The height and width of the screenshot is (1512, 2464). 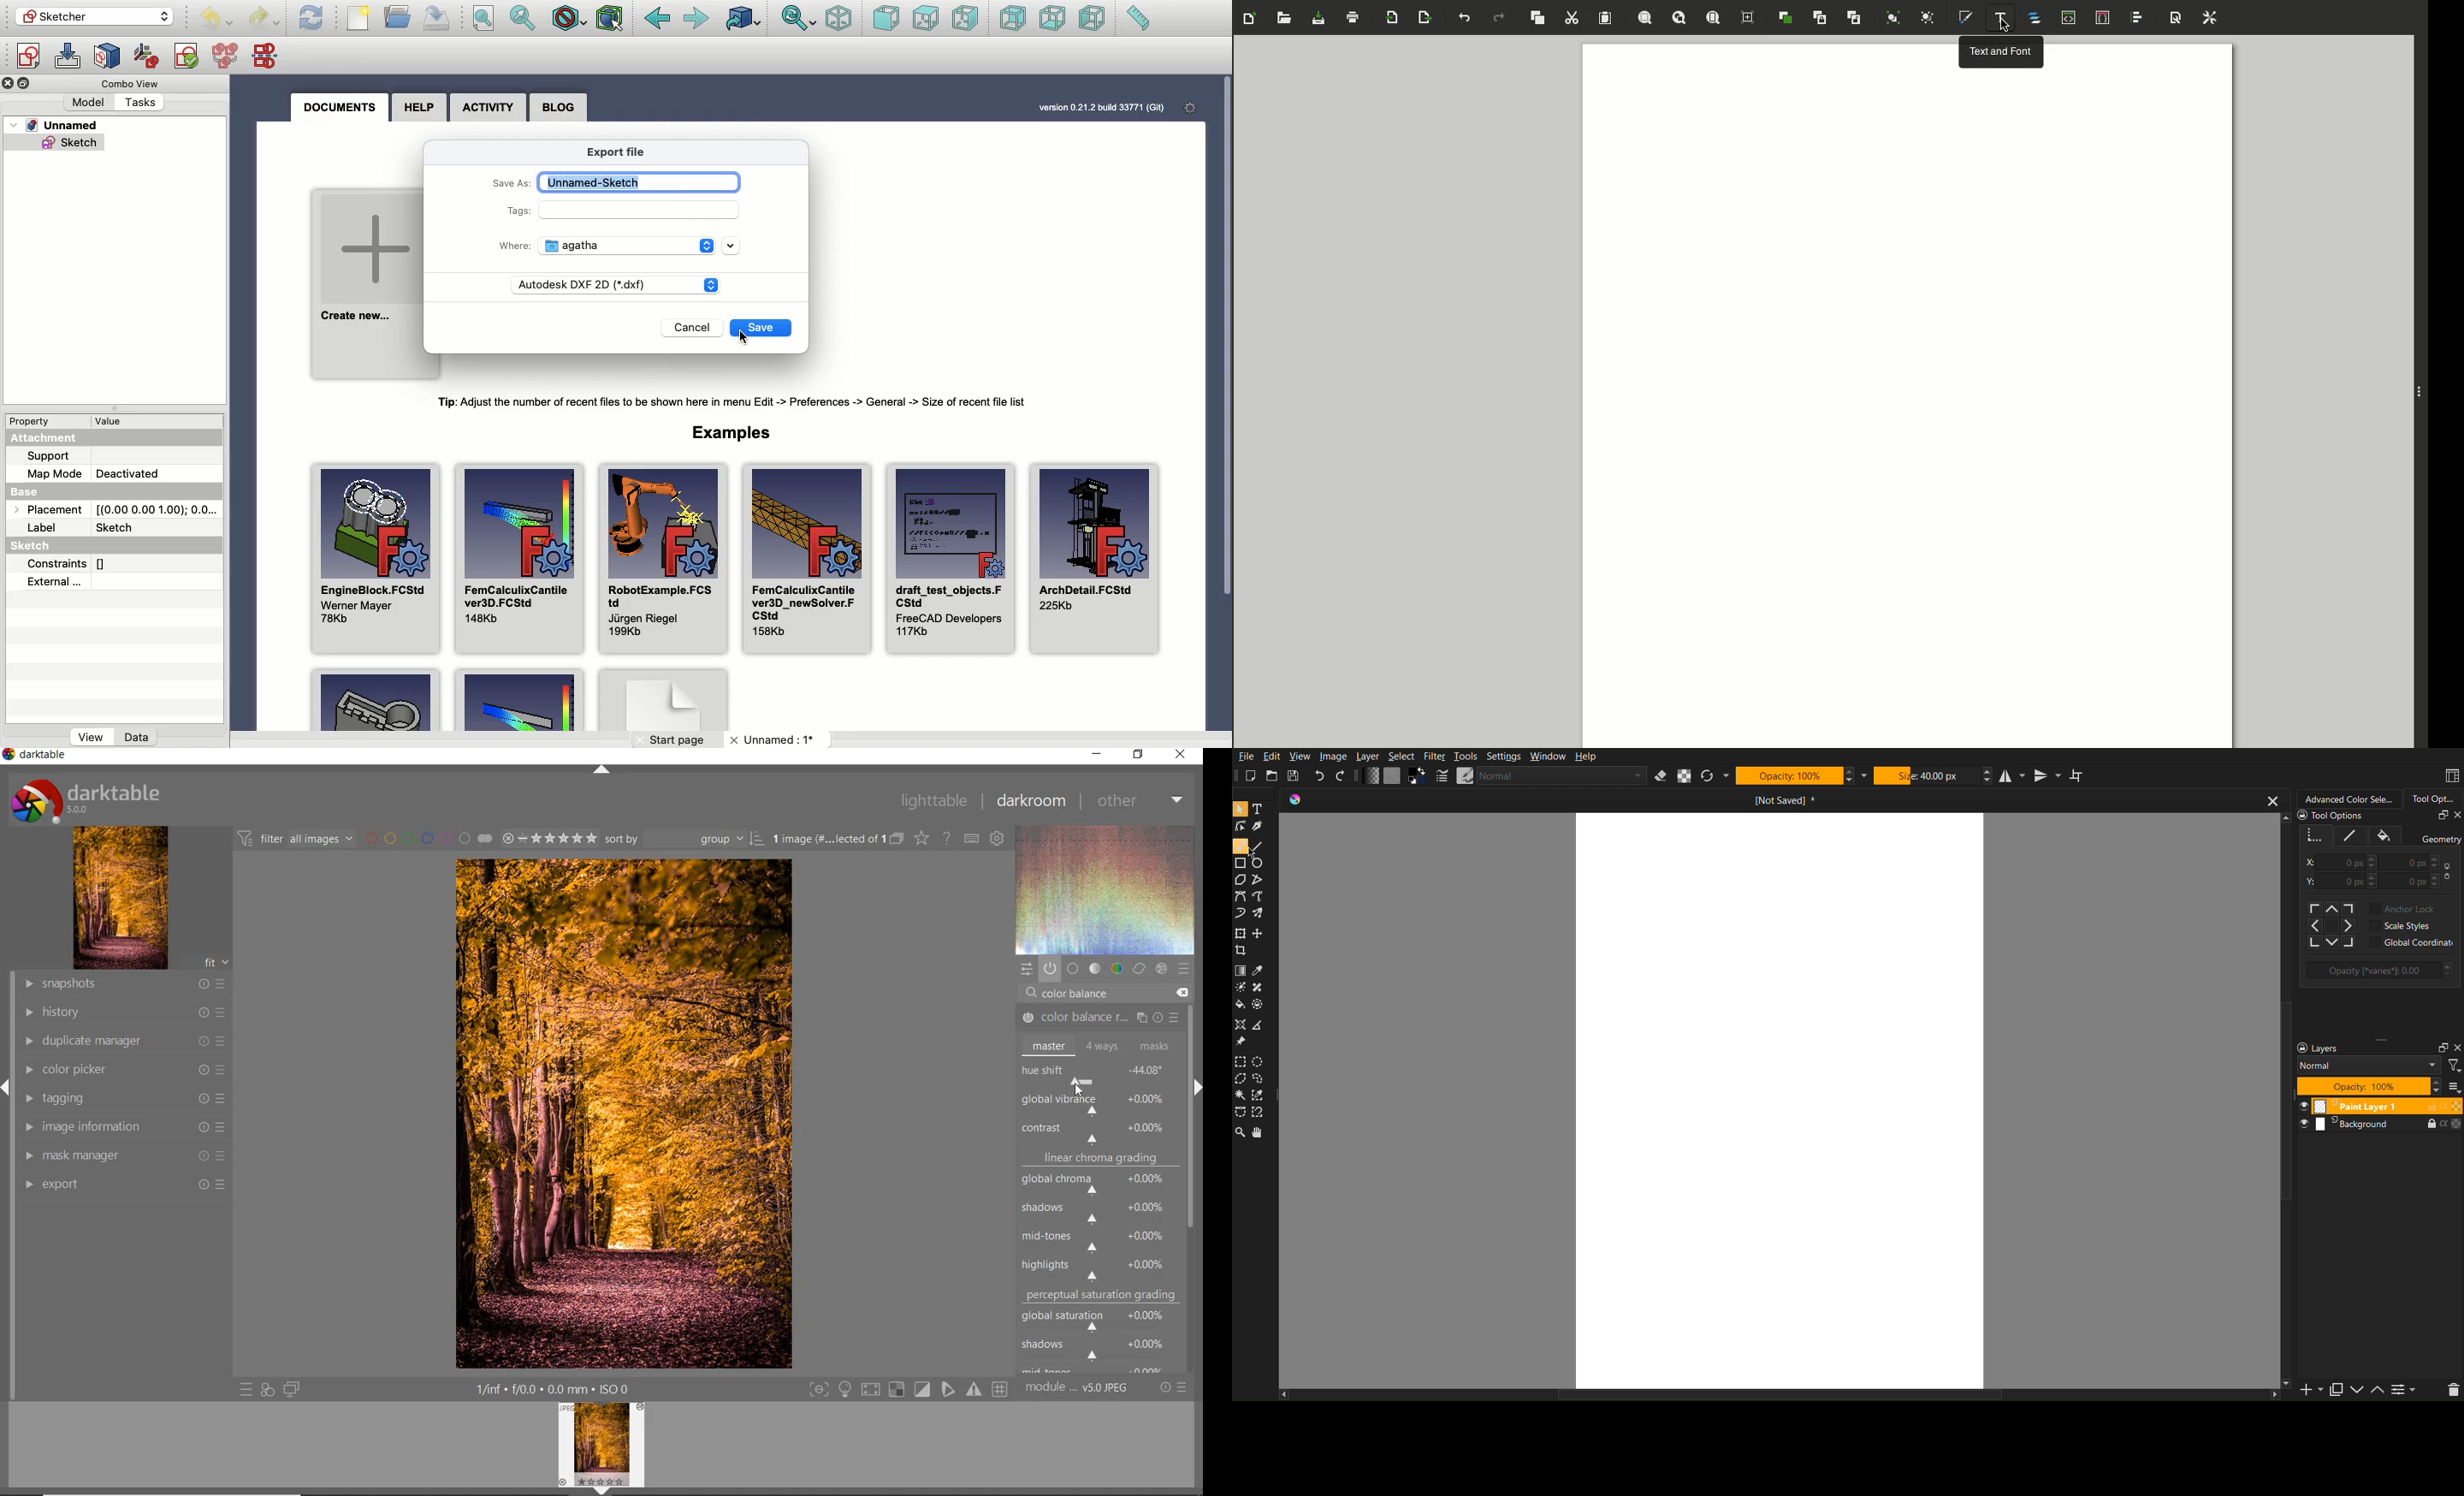 What do you see at coordinates (885, 20) in the screenshot?
I see `Front` at bounding box center [885, 20].